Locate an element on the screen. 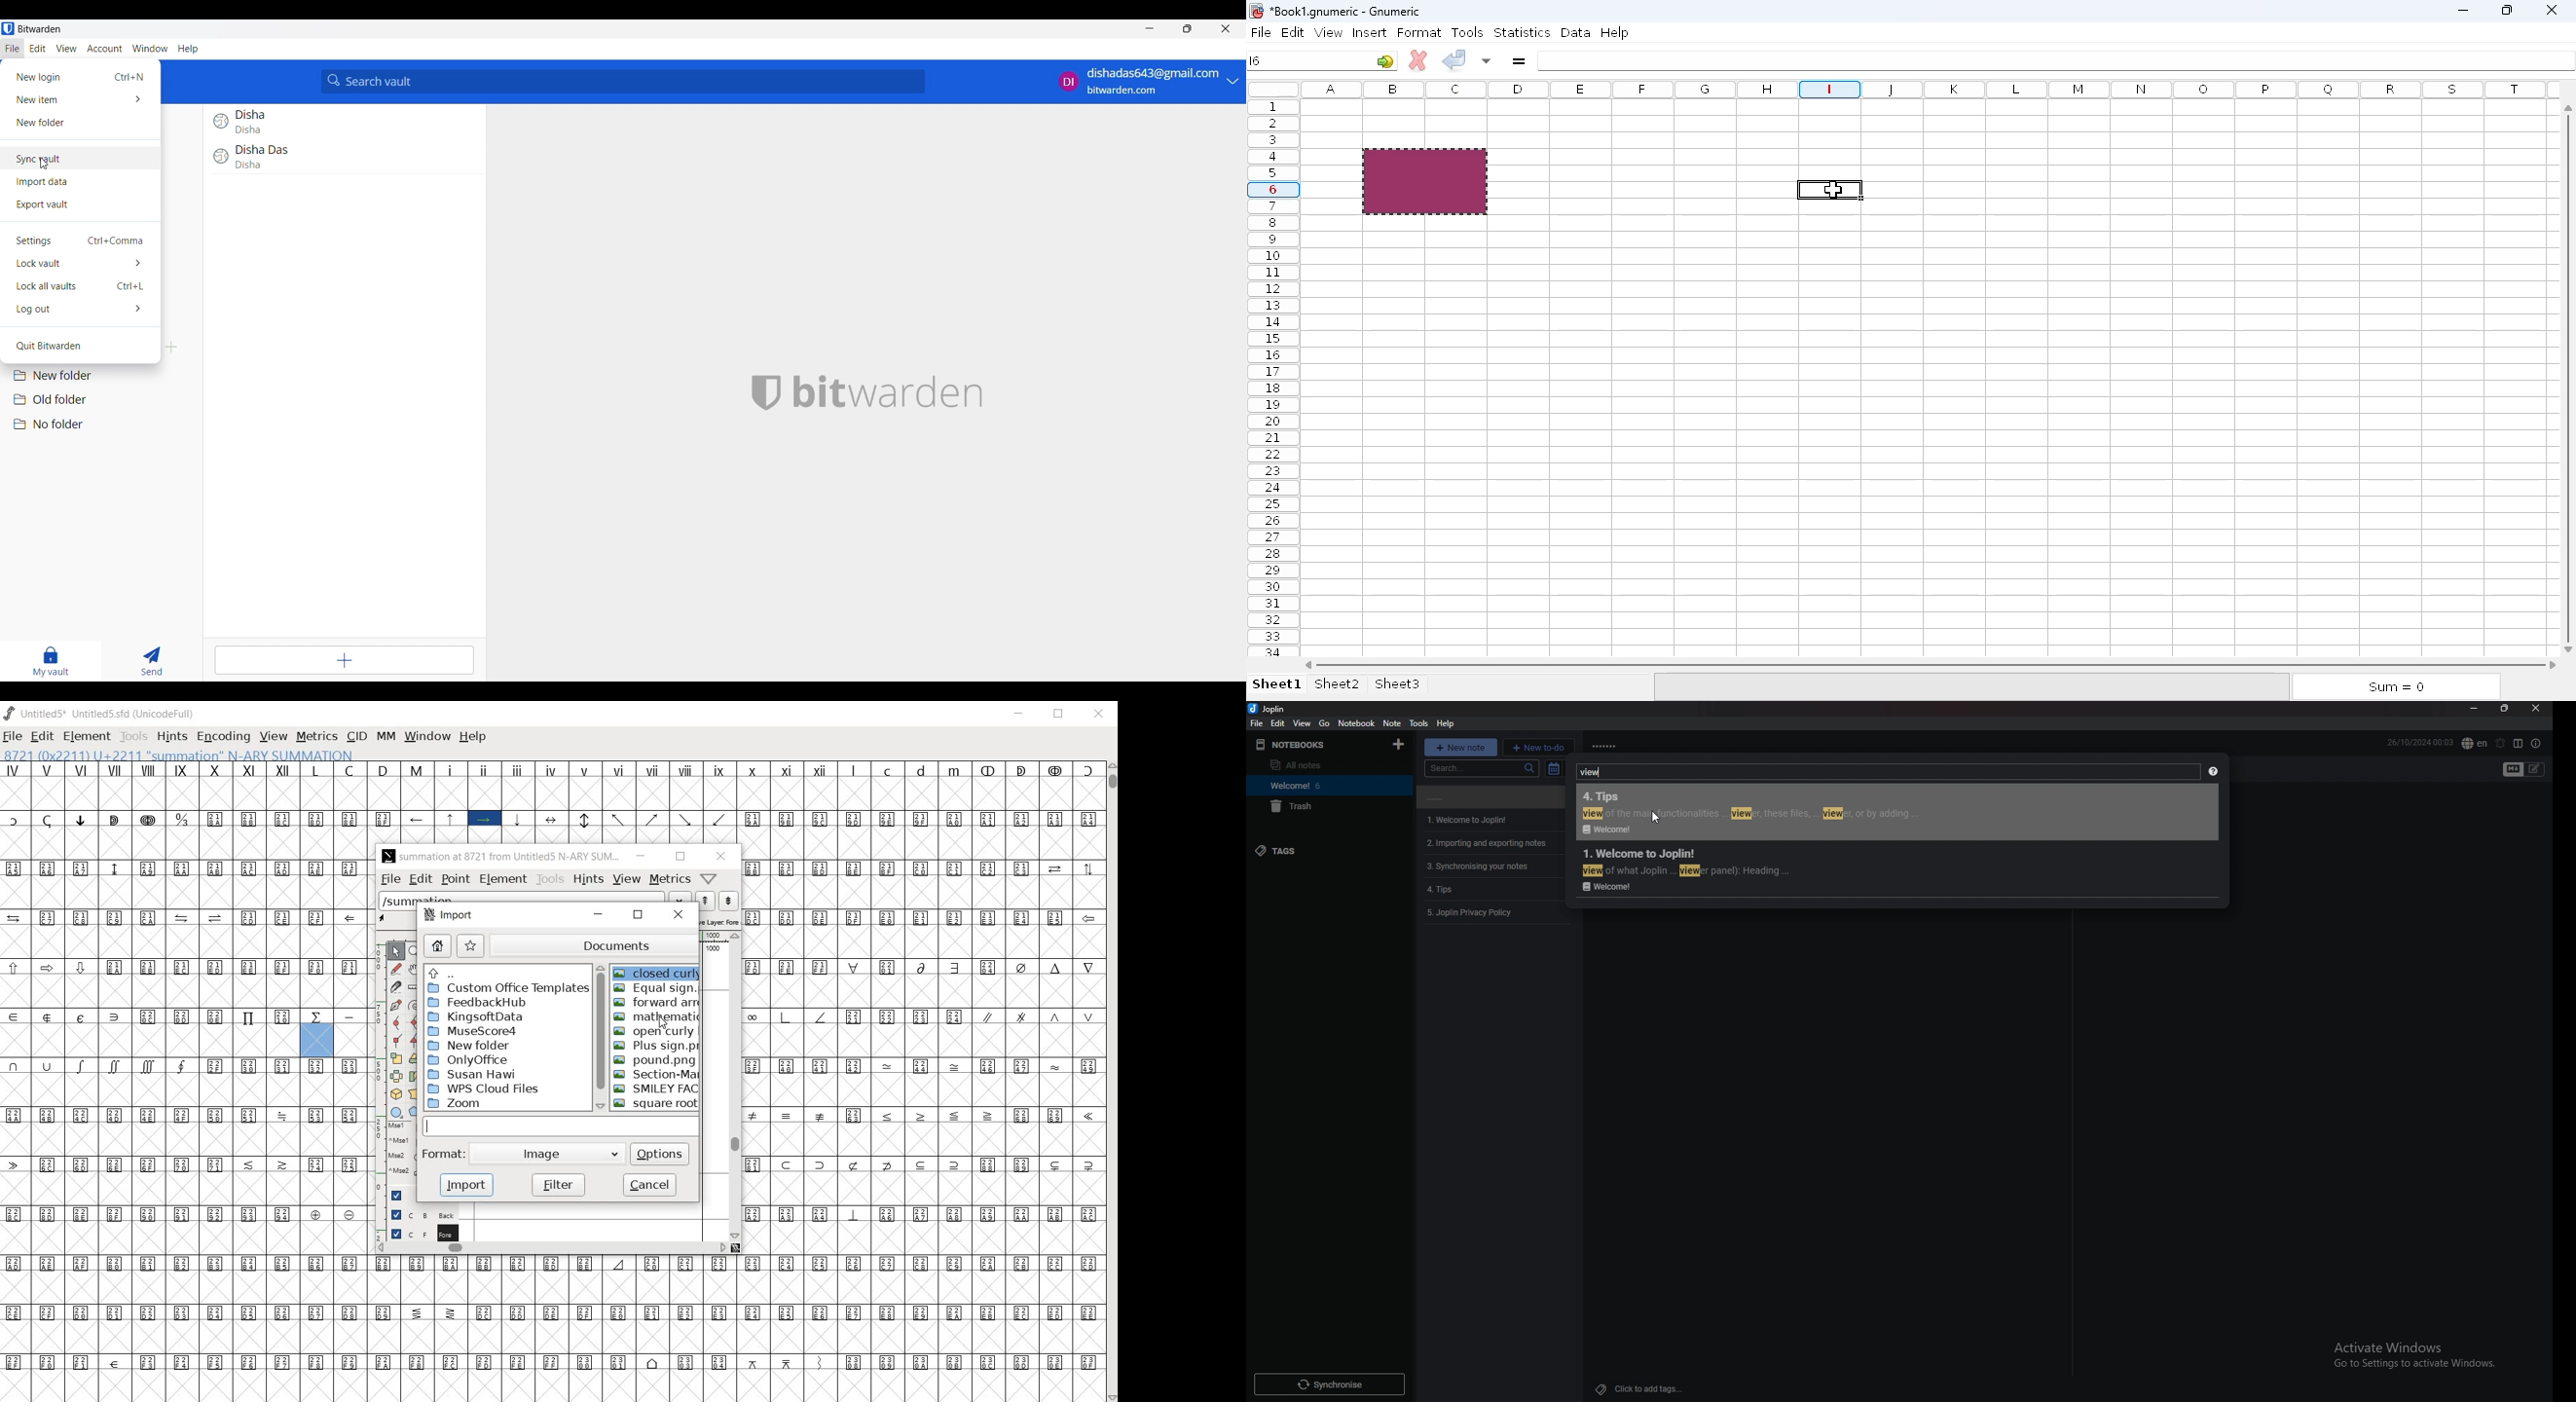  spell check is located at coordinates (2475, 743).